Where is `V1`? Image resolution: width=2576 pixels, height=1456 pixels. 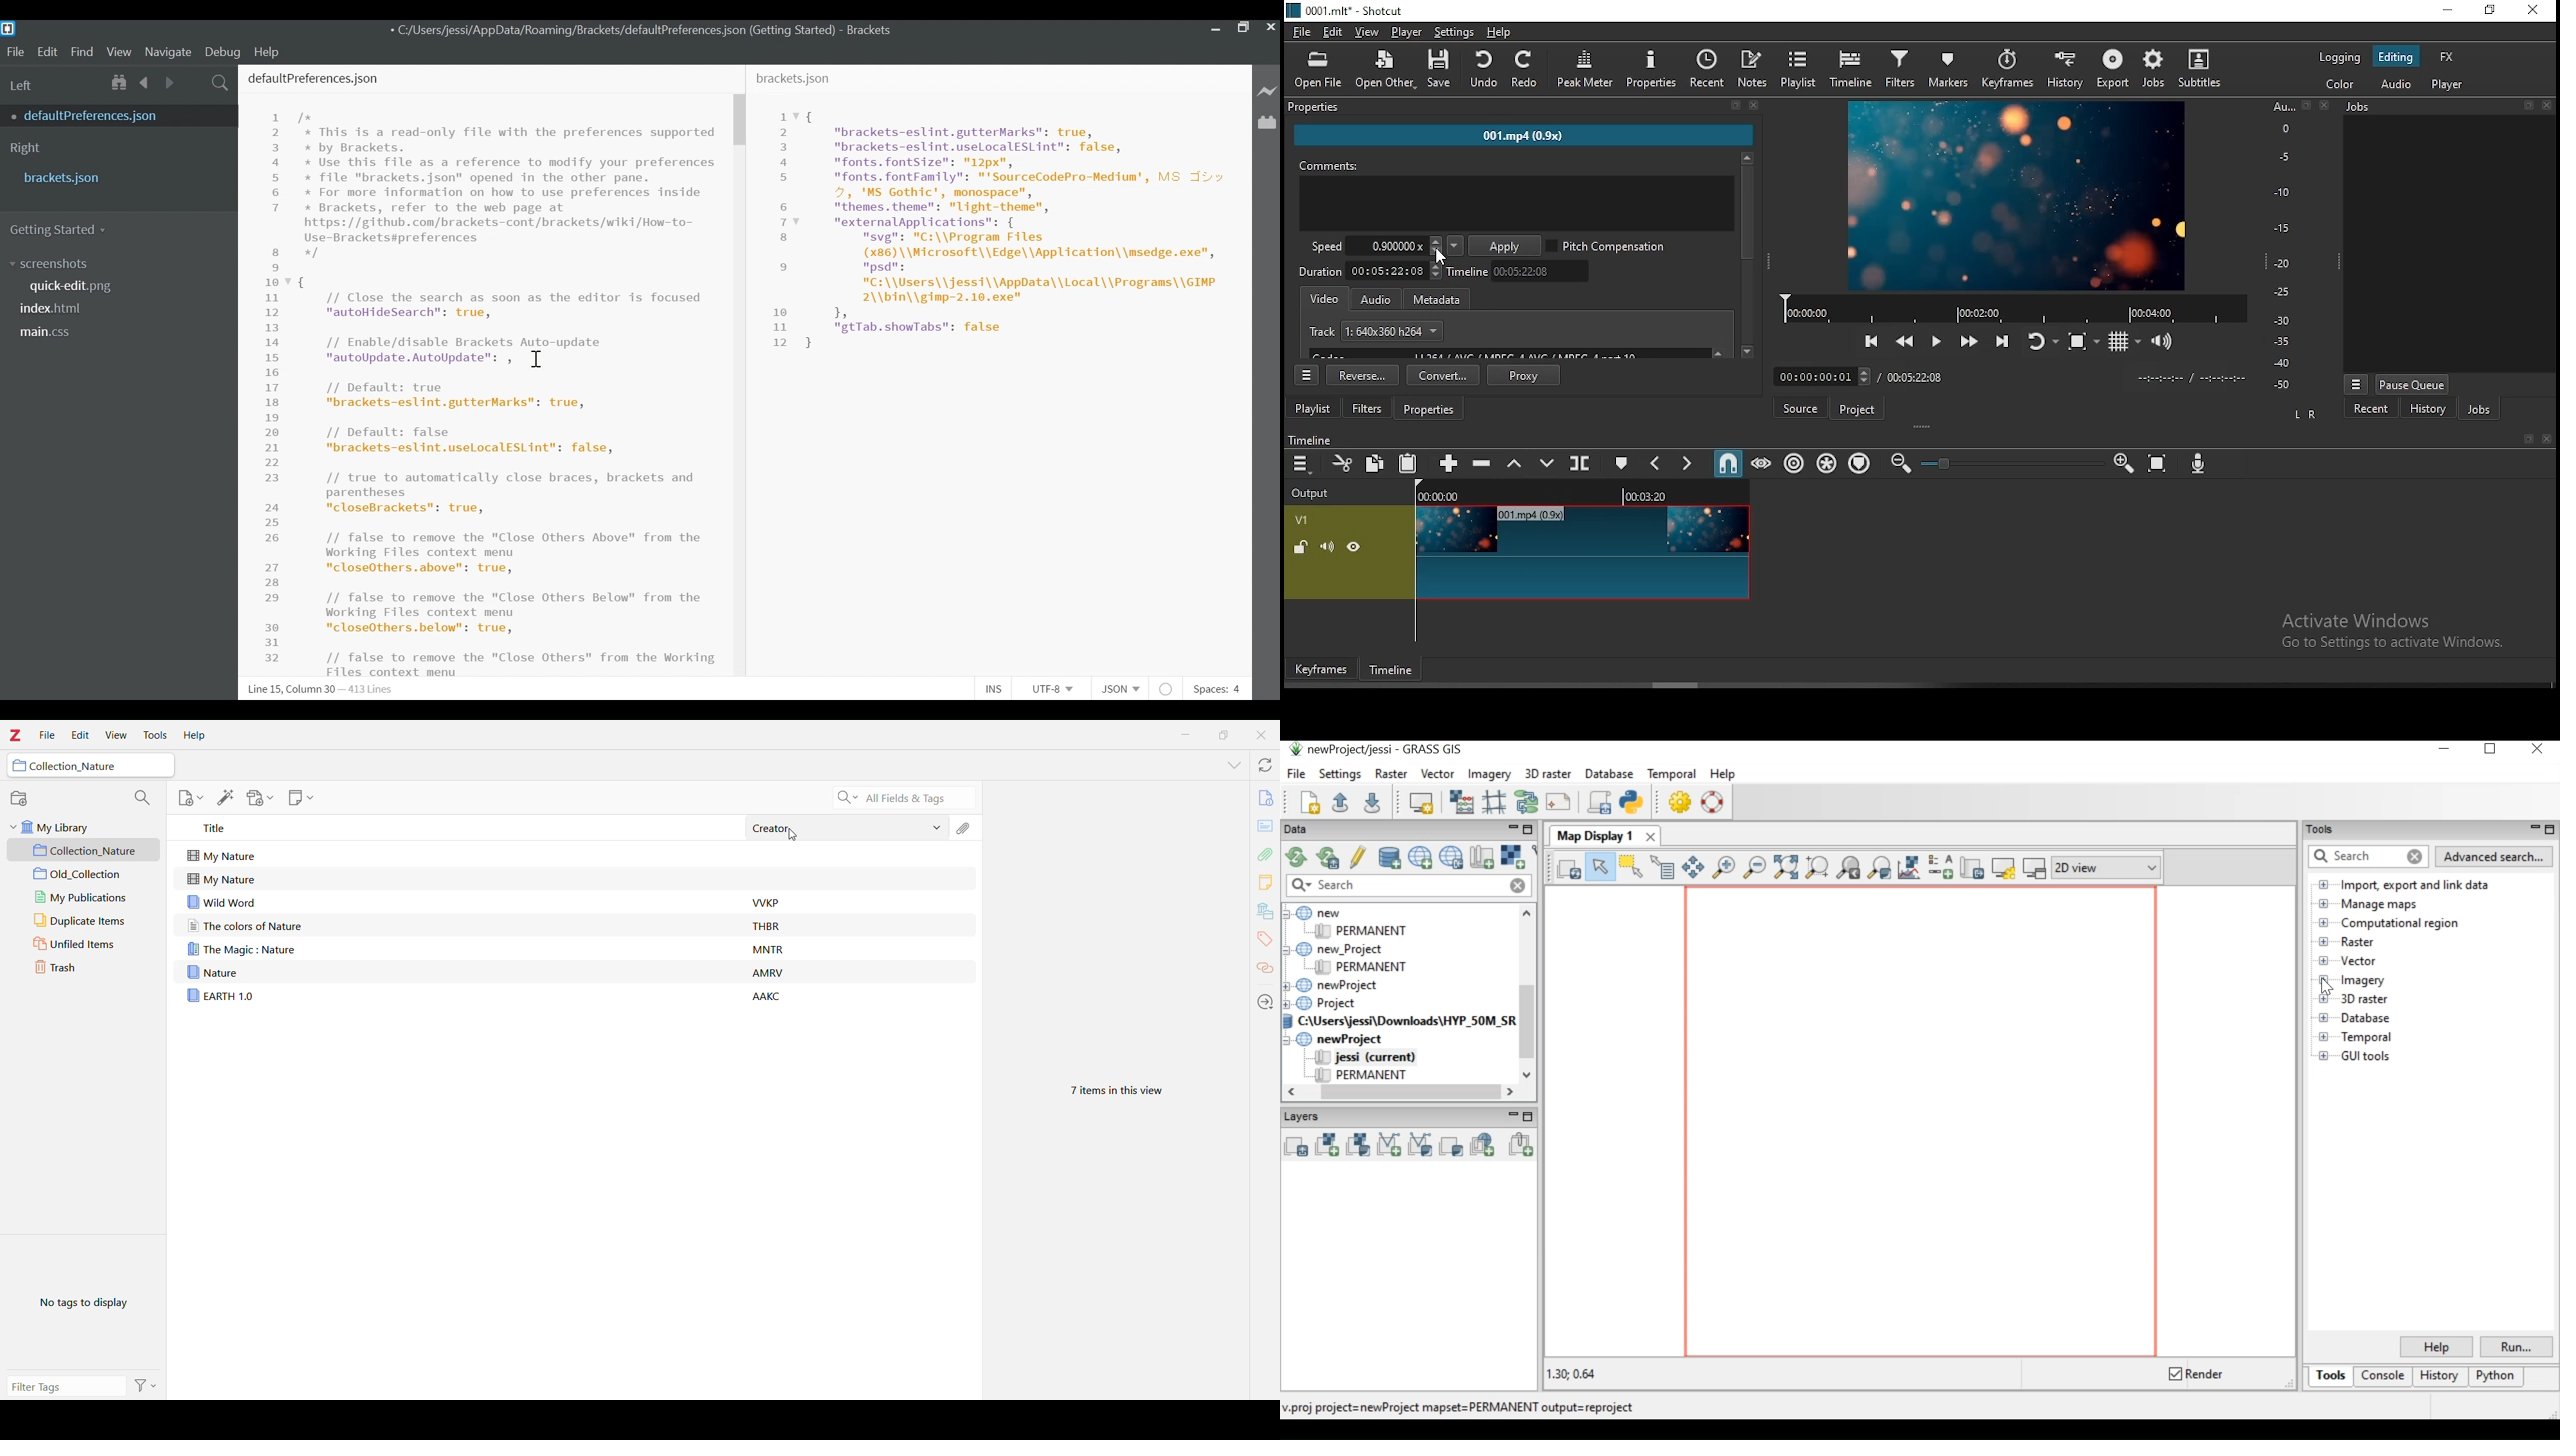 V1 is located at coordinates (1306, 517).